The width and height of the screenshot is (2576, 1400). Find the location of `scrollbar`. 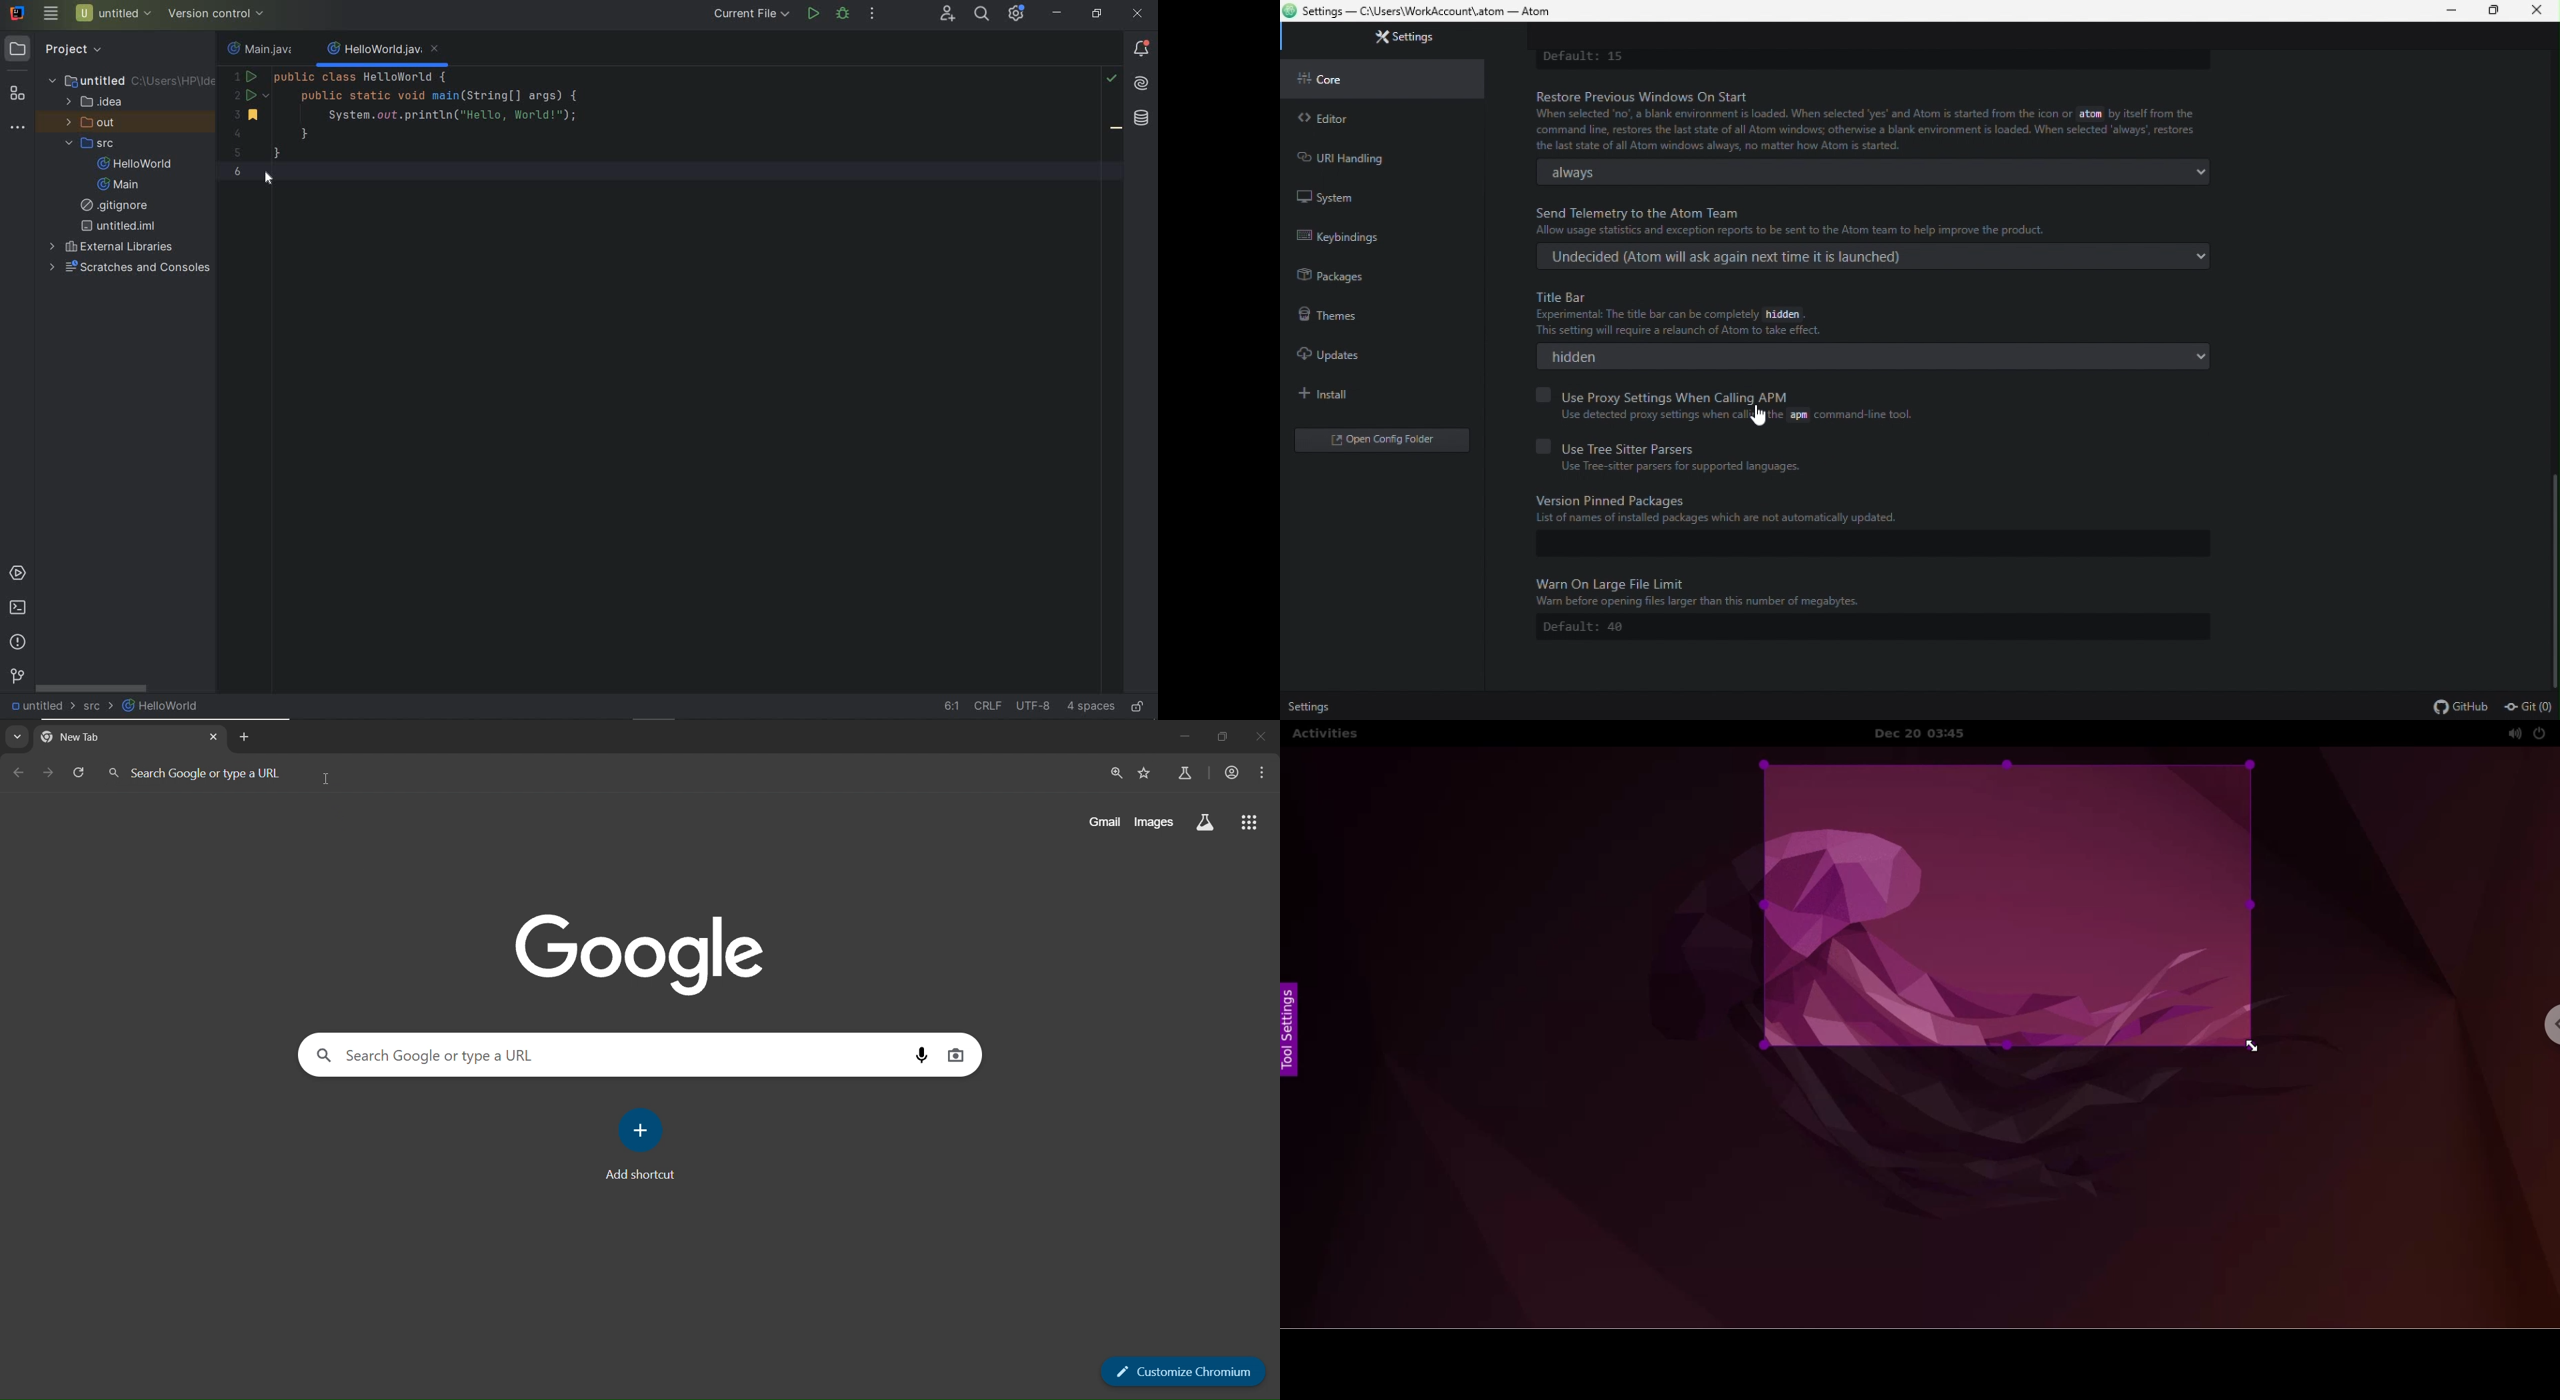

scrollbar is located at coordinates (92, 688).